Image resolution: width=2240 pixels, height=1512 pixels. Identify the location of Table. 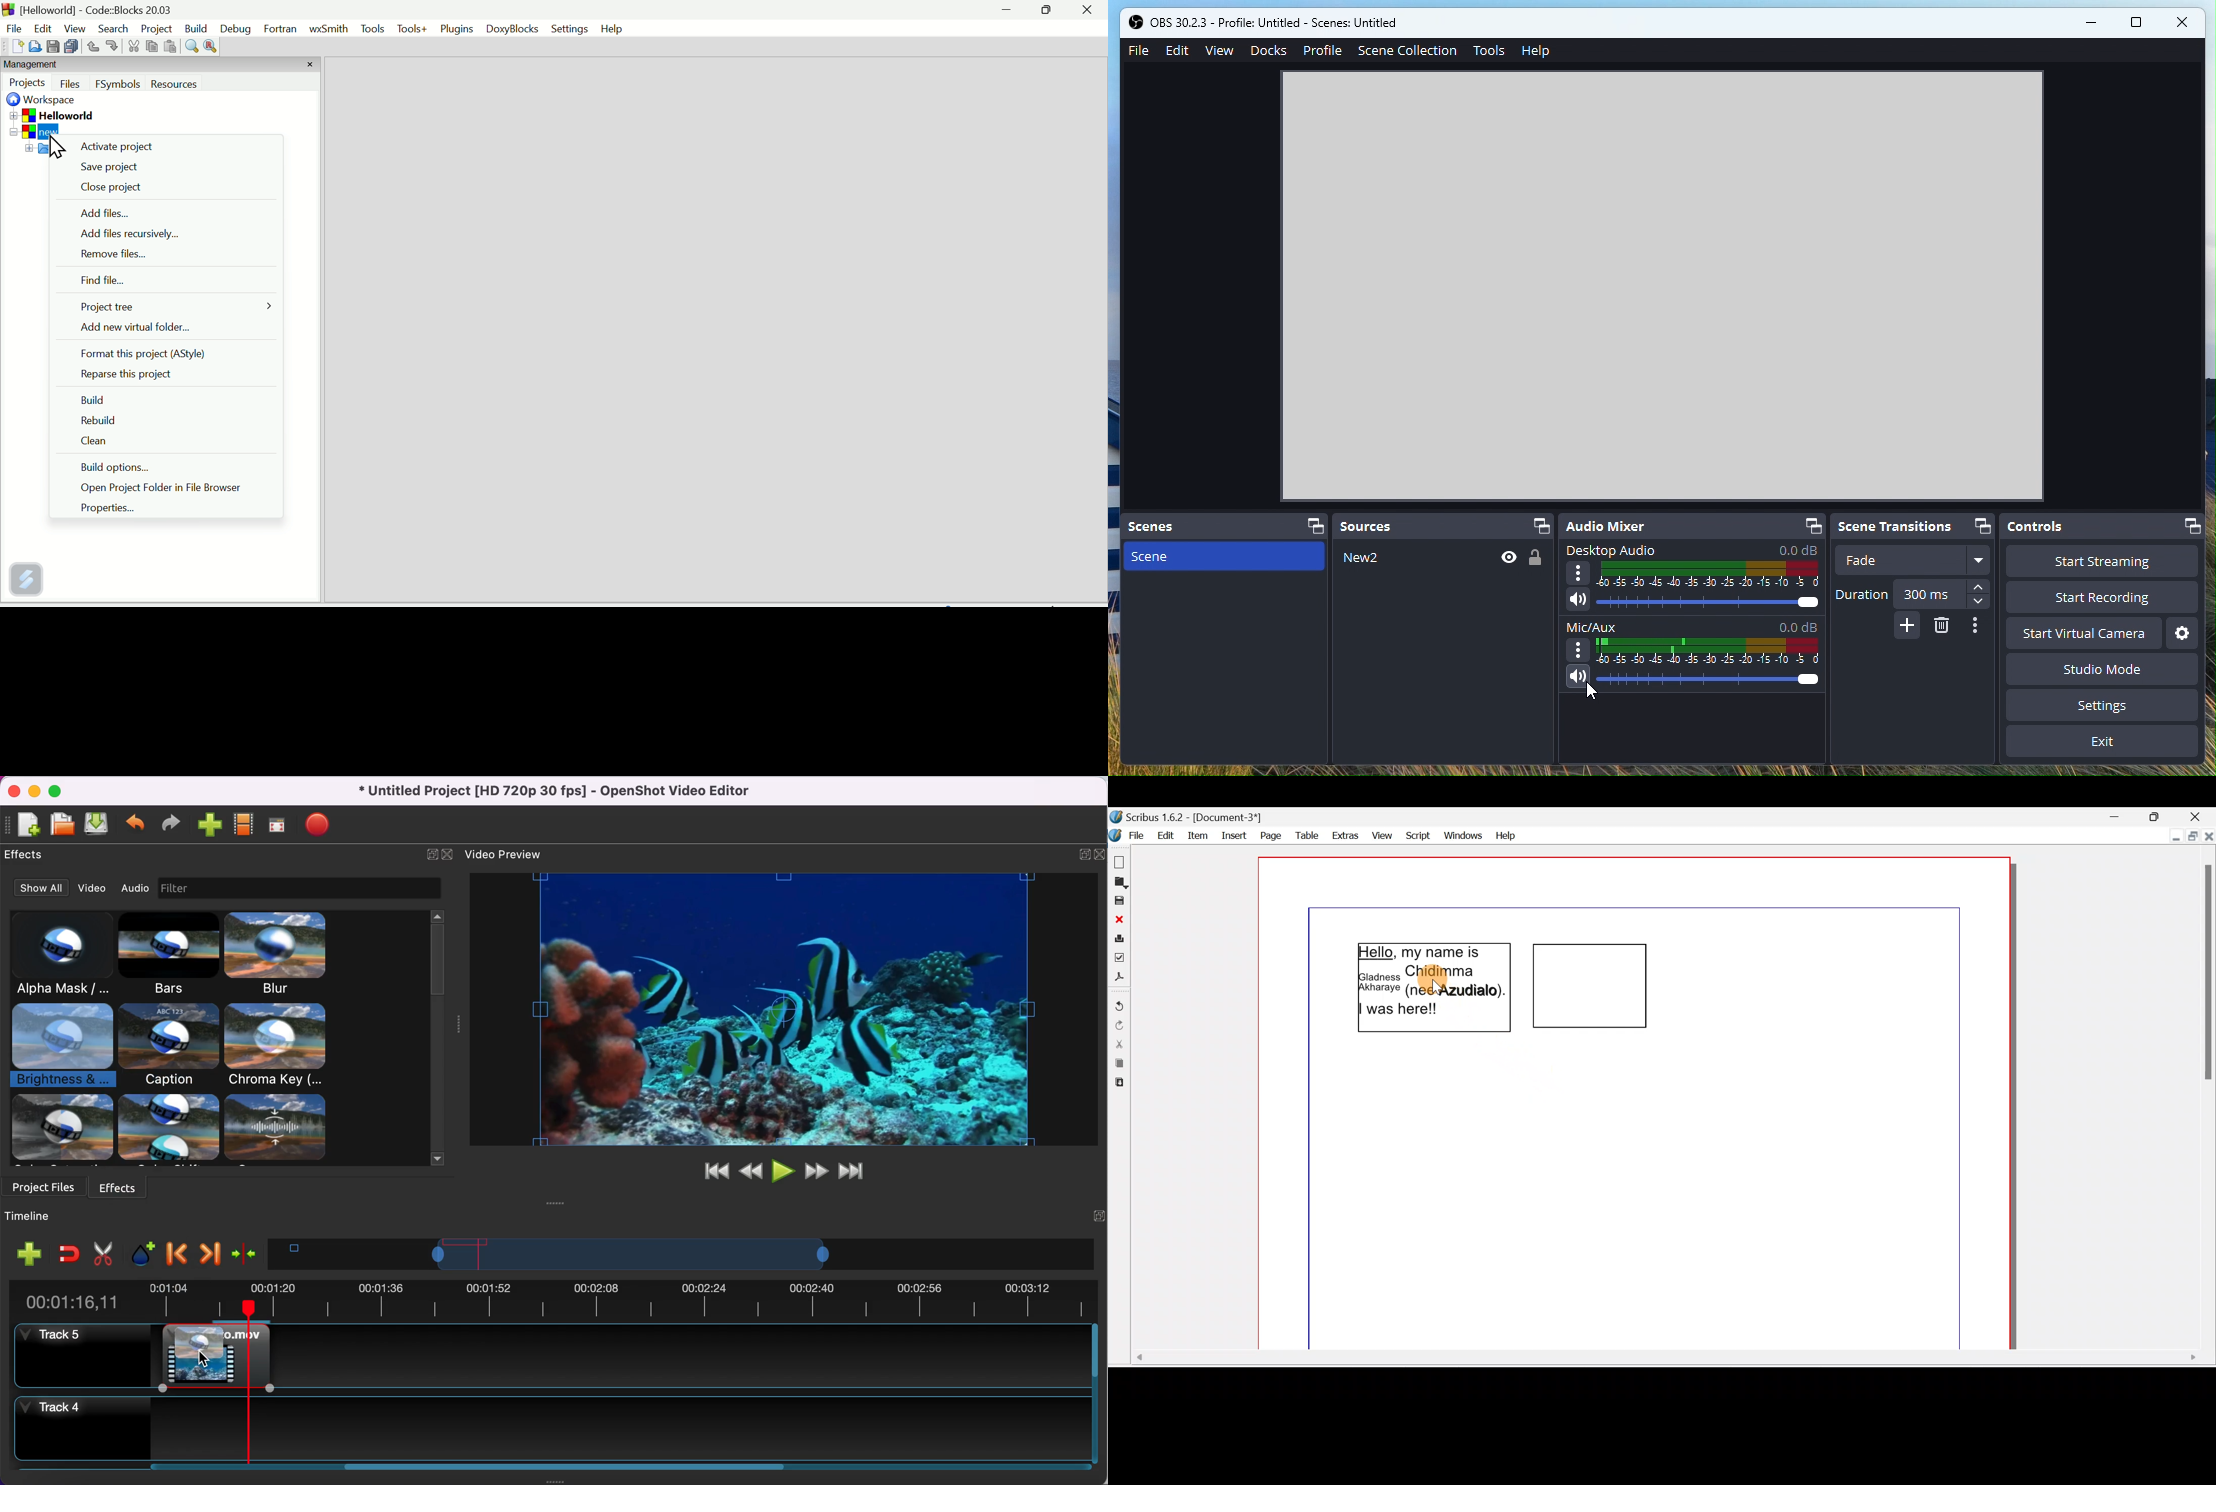
(1303, 835).